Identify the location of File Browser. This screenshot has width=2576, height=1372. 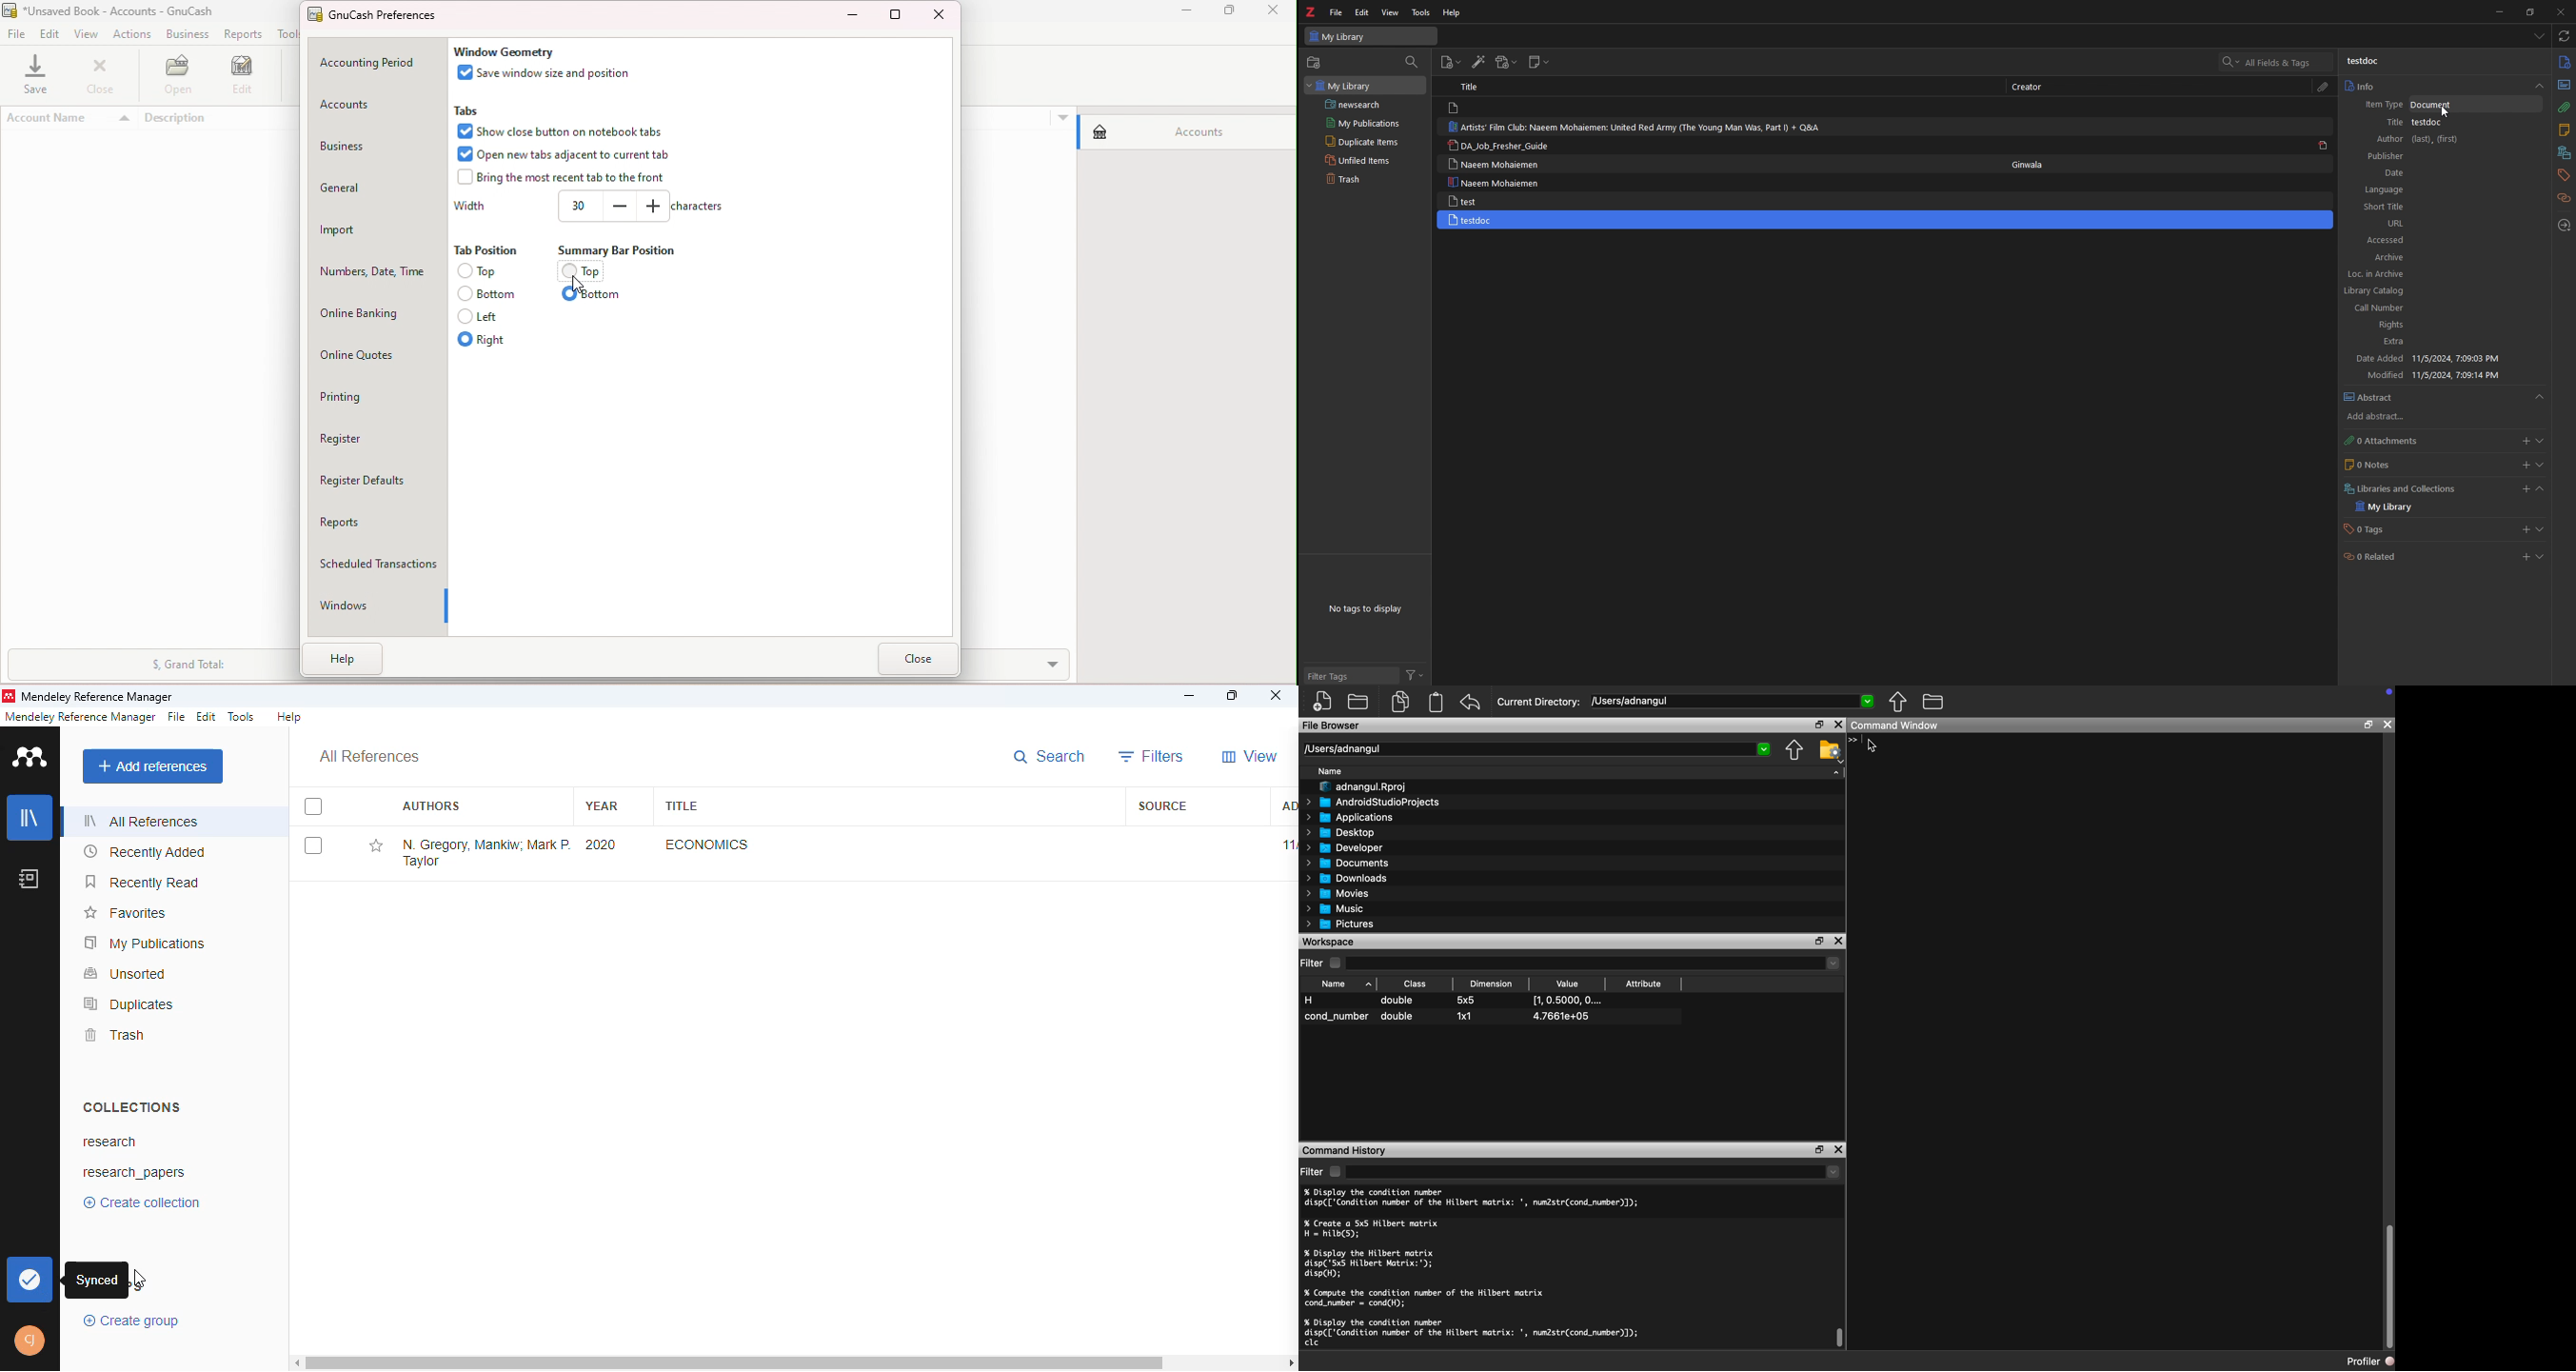
(1332, 725).